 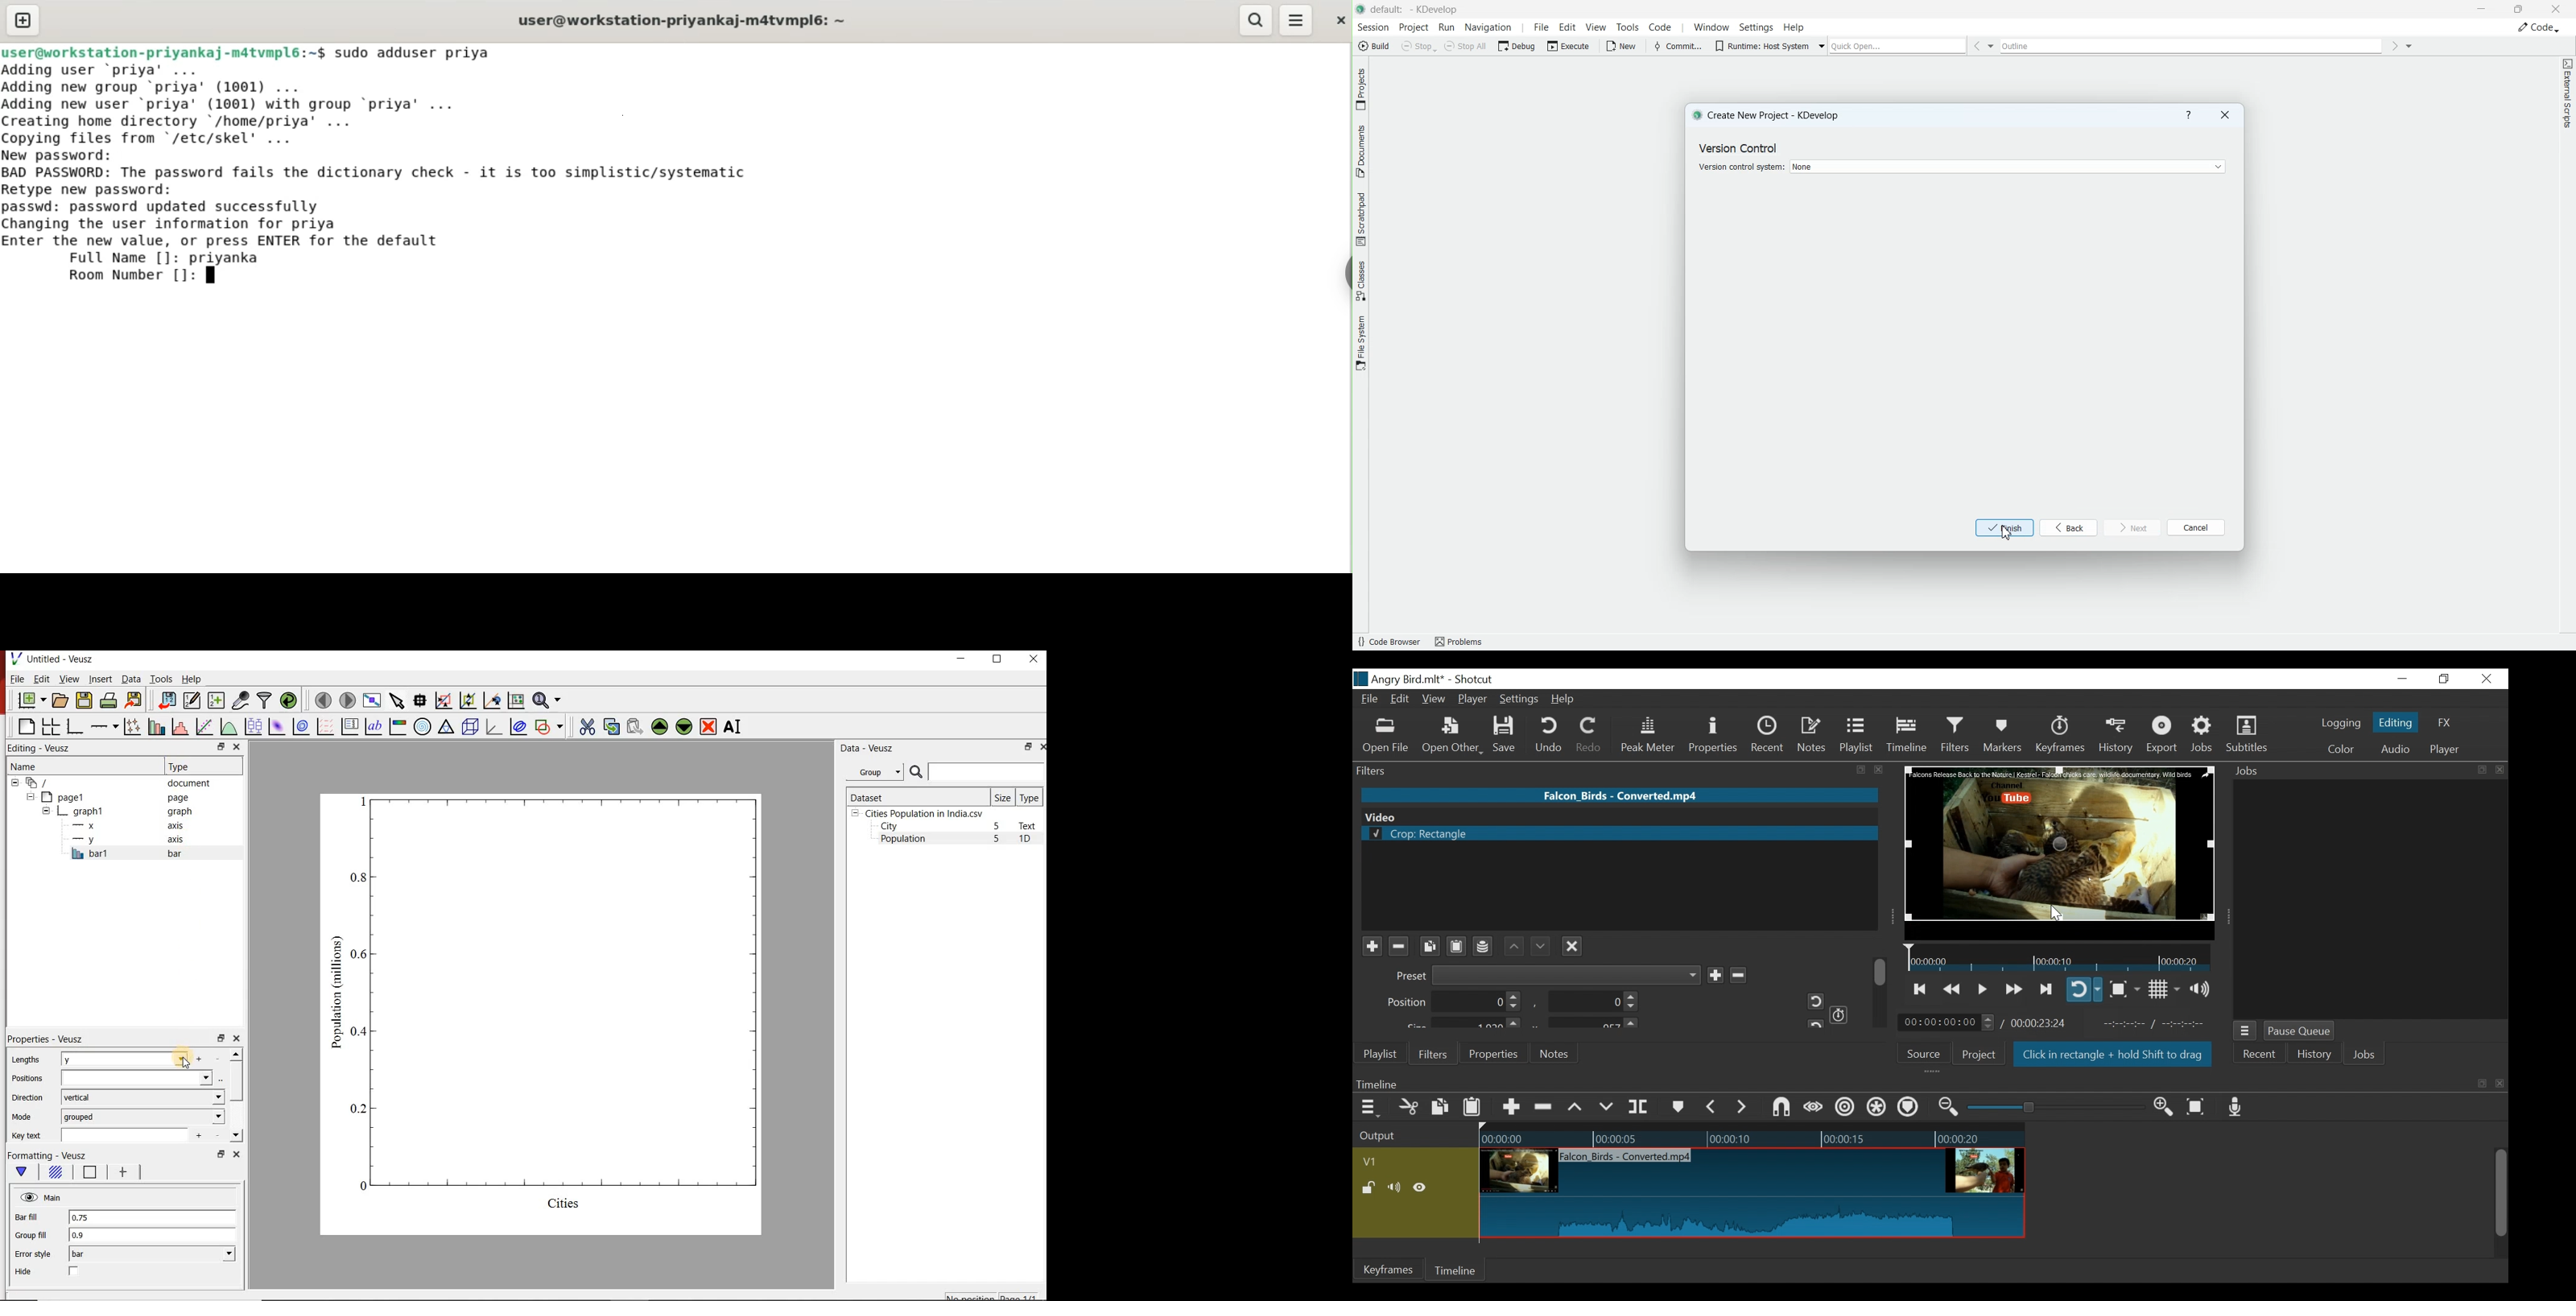 I want to click on Timeline, so click(x=1908, y=735).